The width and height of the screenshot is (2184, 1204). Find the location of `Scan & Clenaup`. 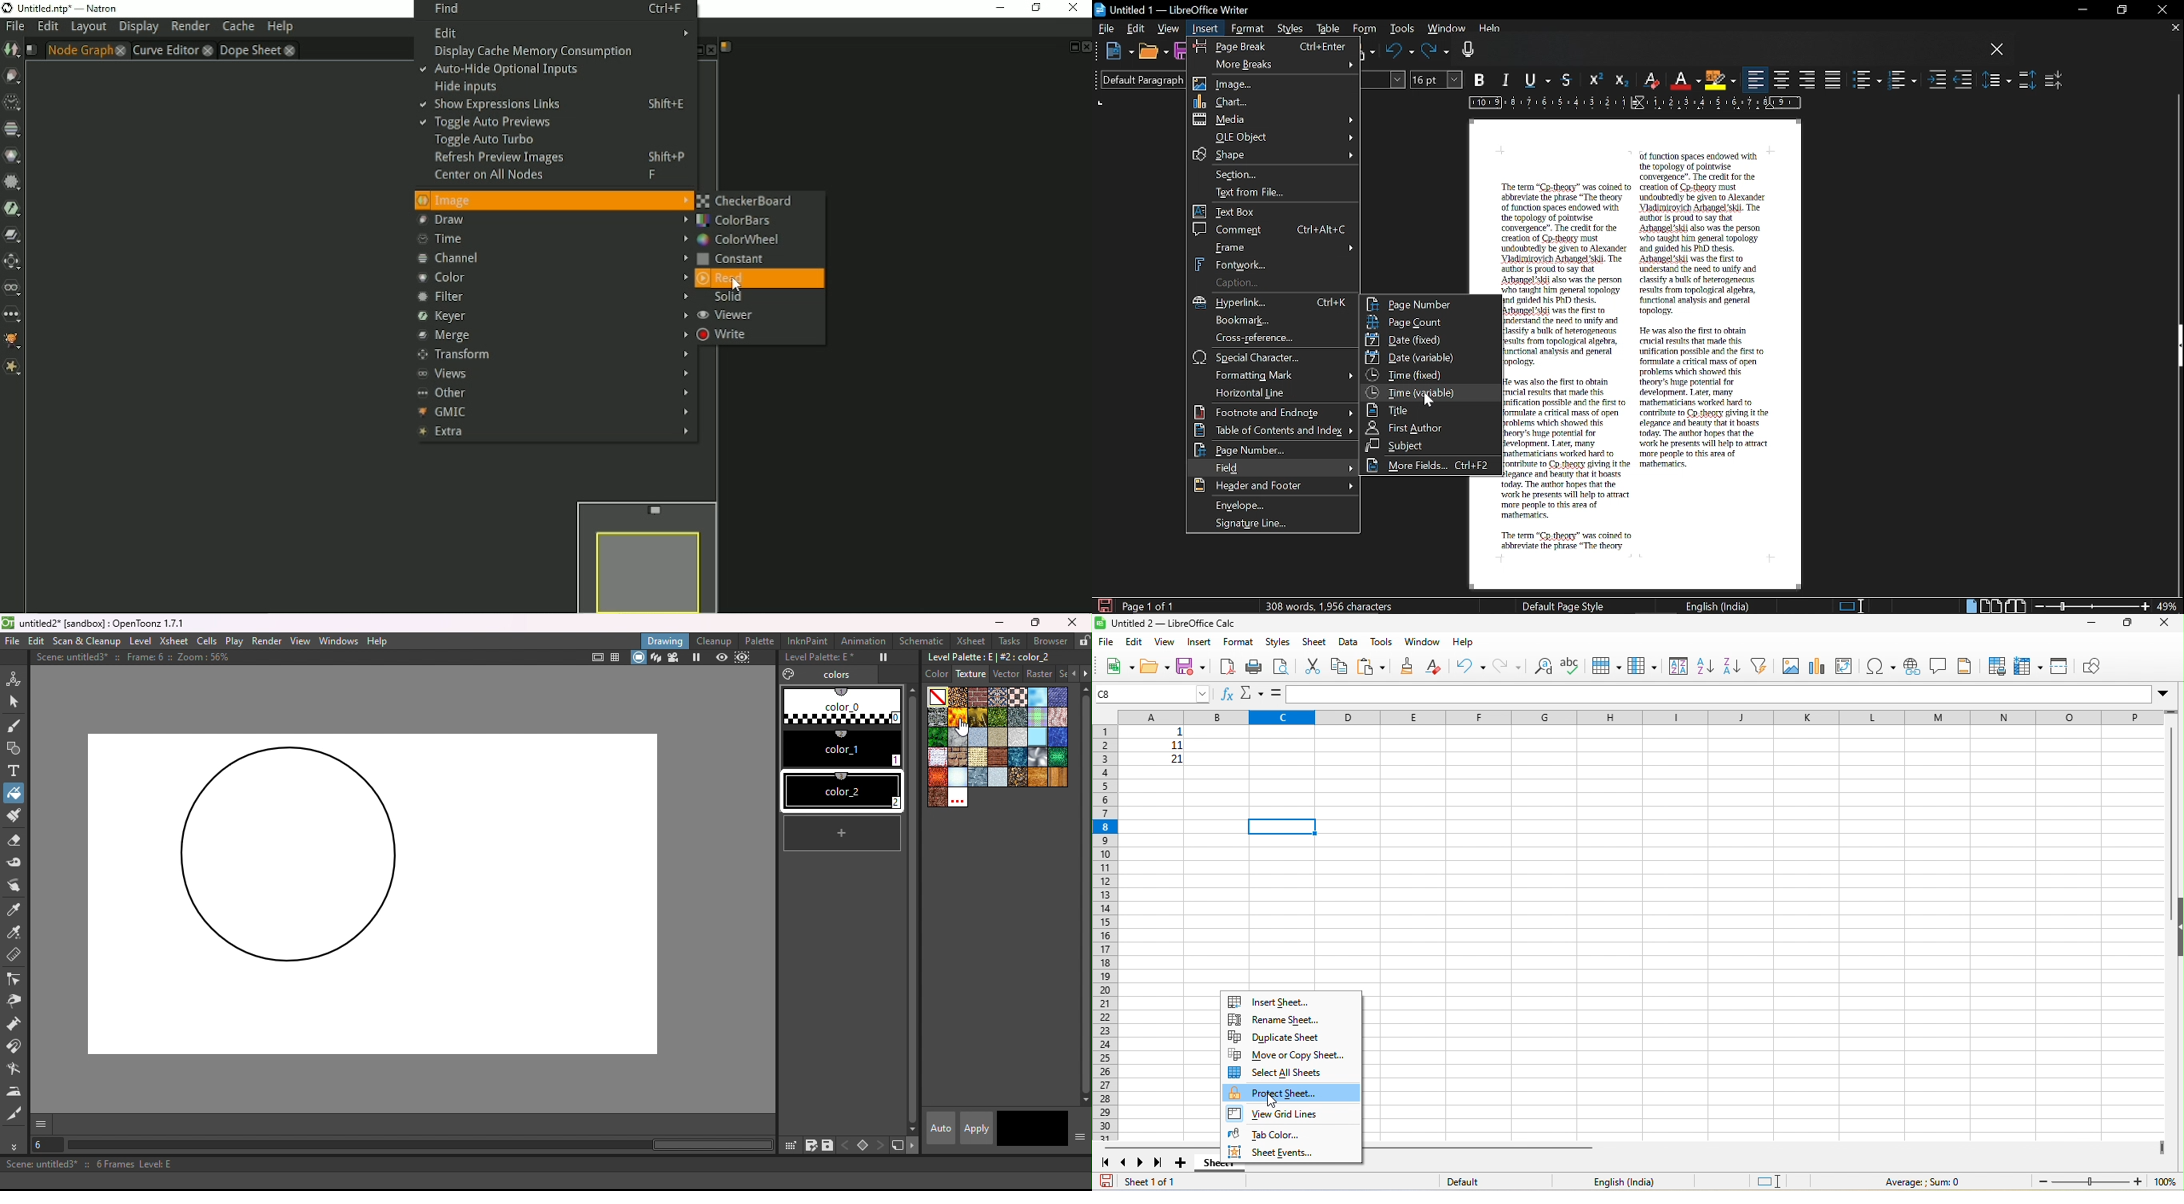

Scan & Clenaup is located at coordinates (88, 641).